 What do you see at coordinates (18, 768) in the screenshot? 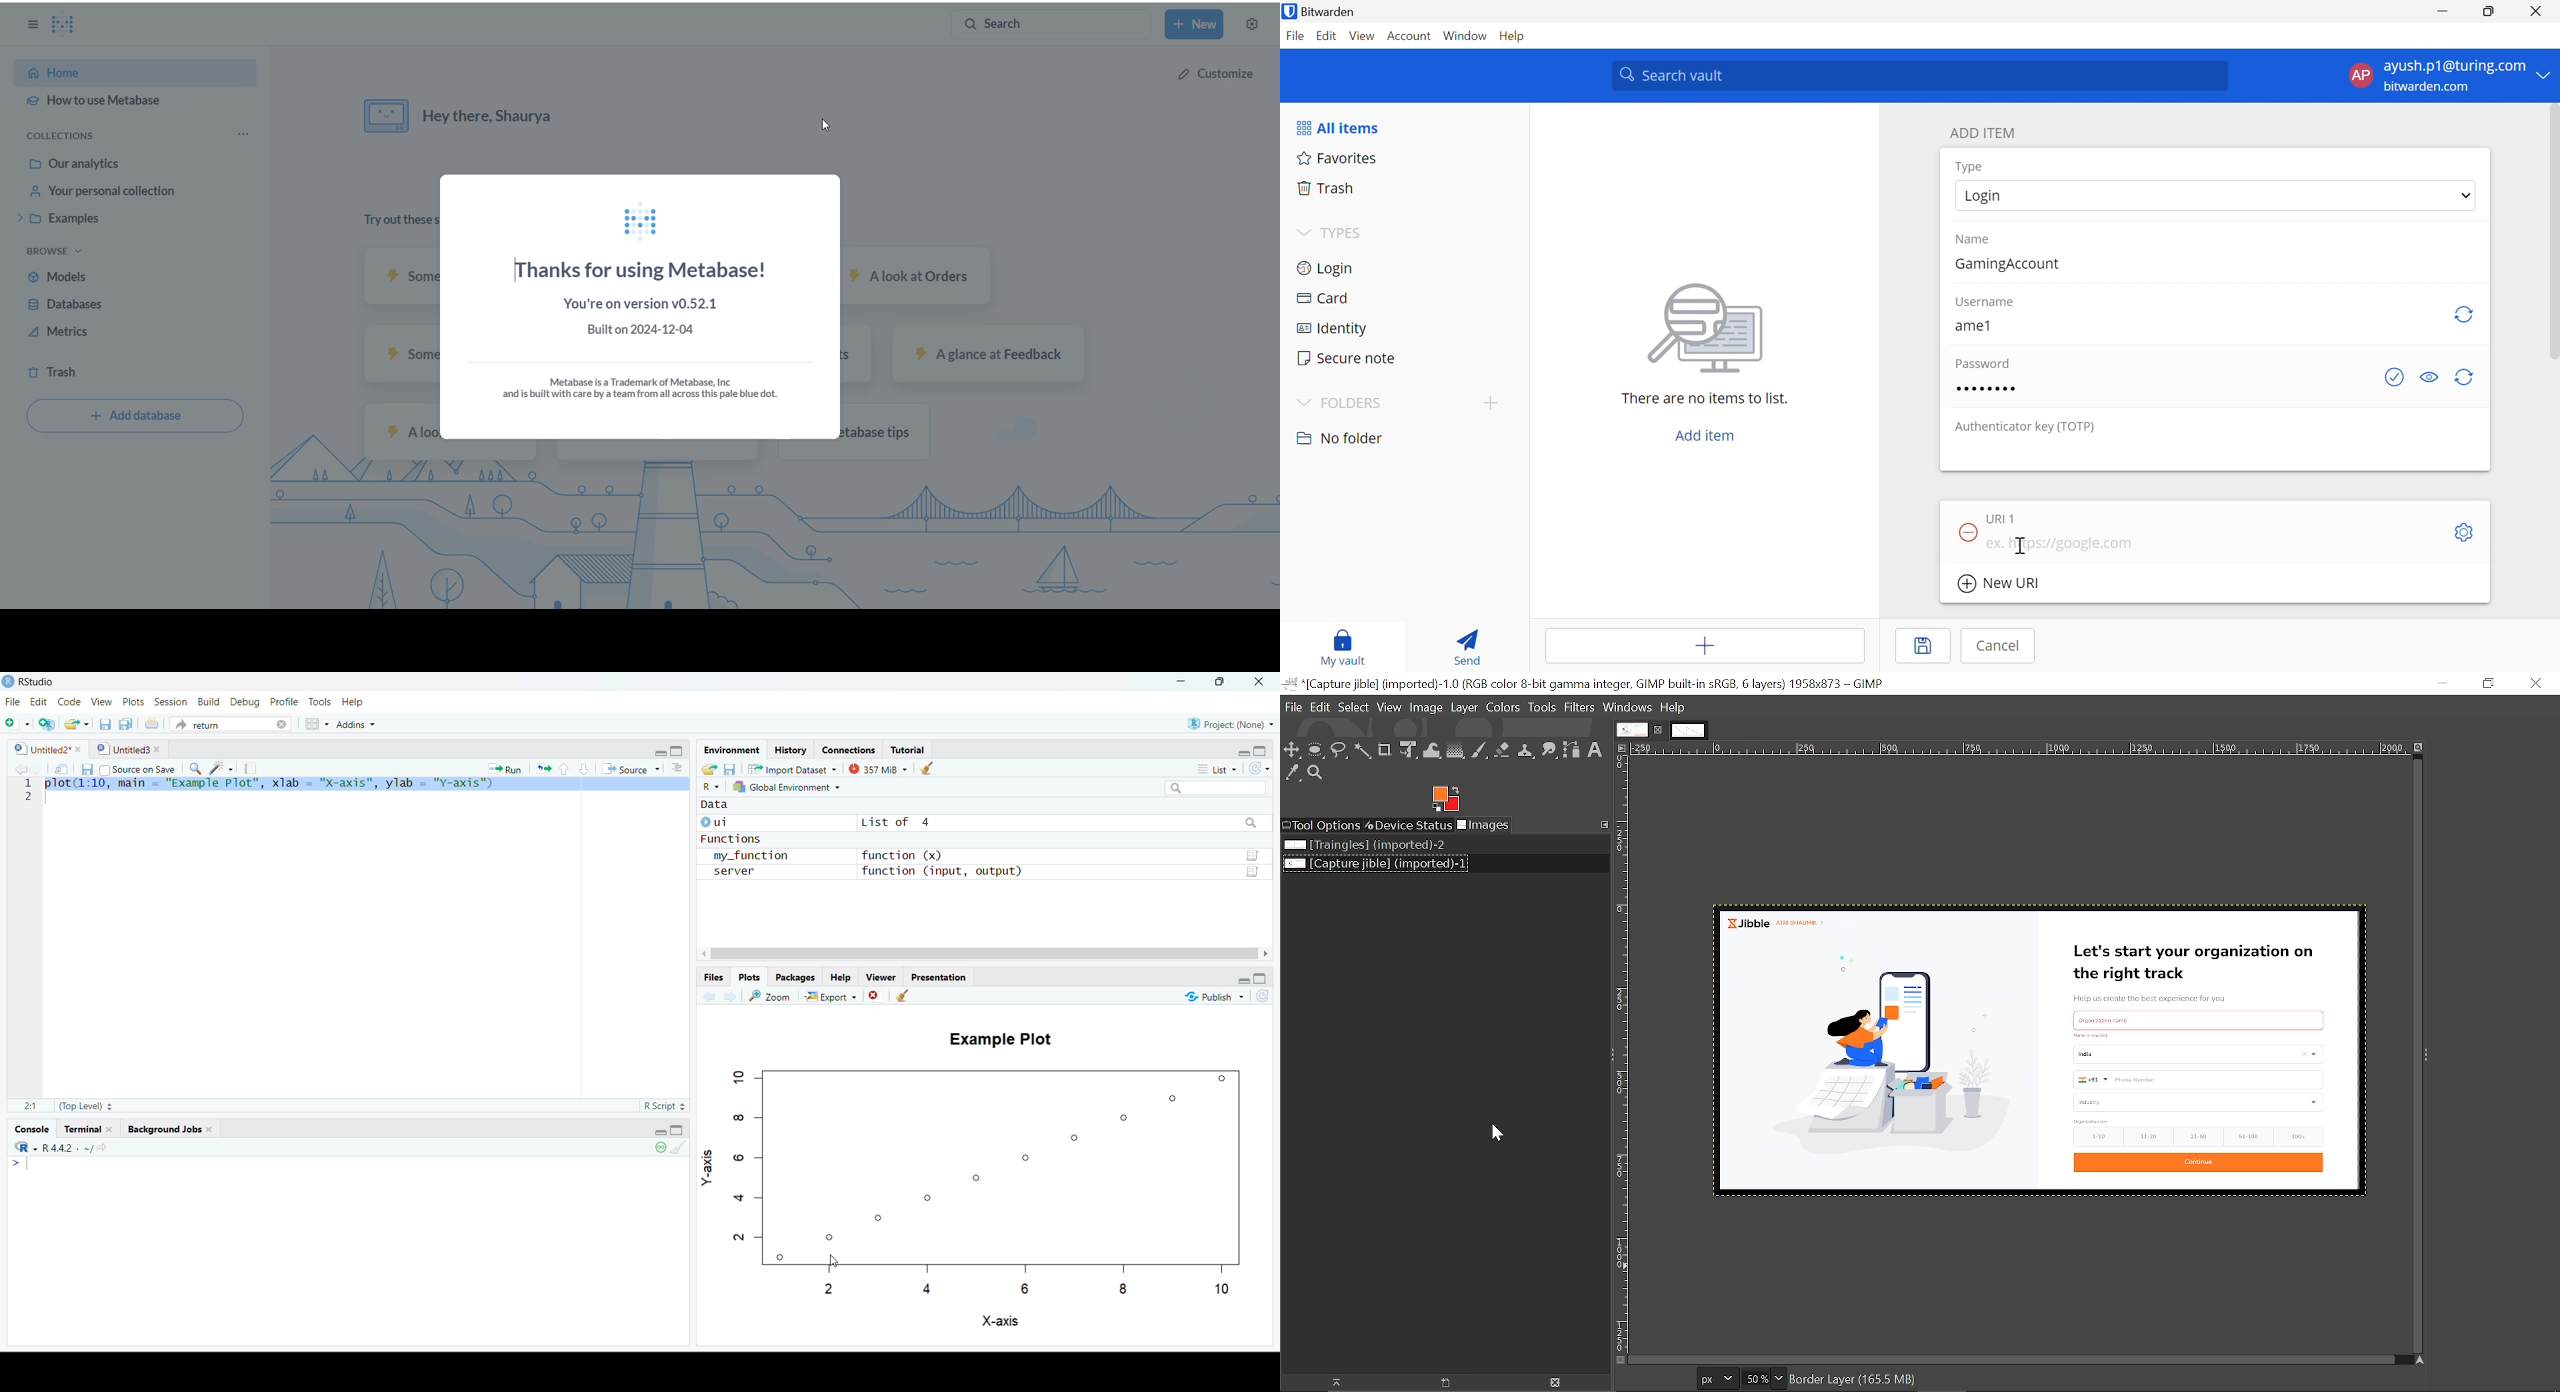
I see `Go back to the previous source location (Ctrl + F9)` at bounding box center [18, 768].